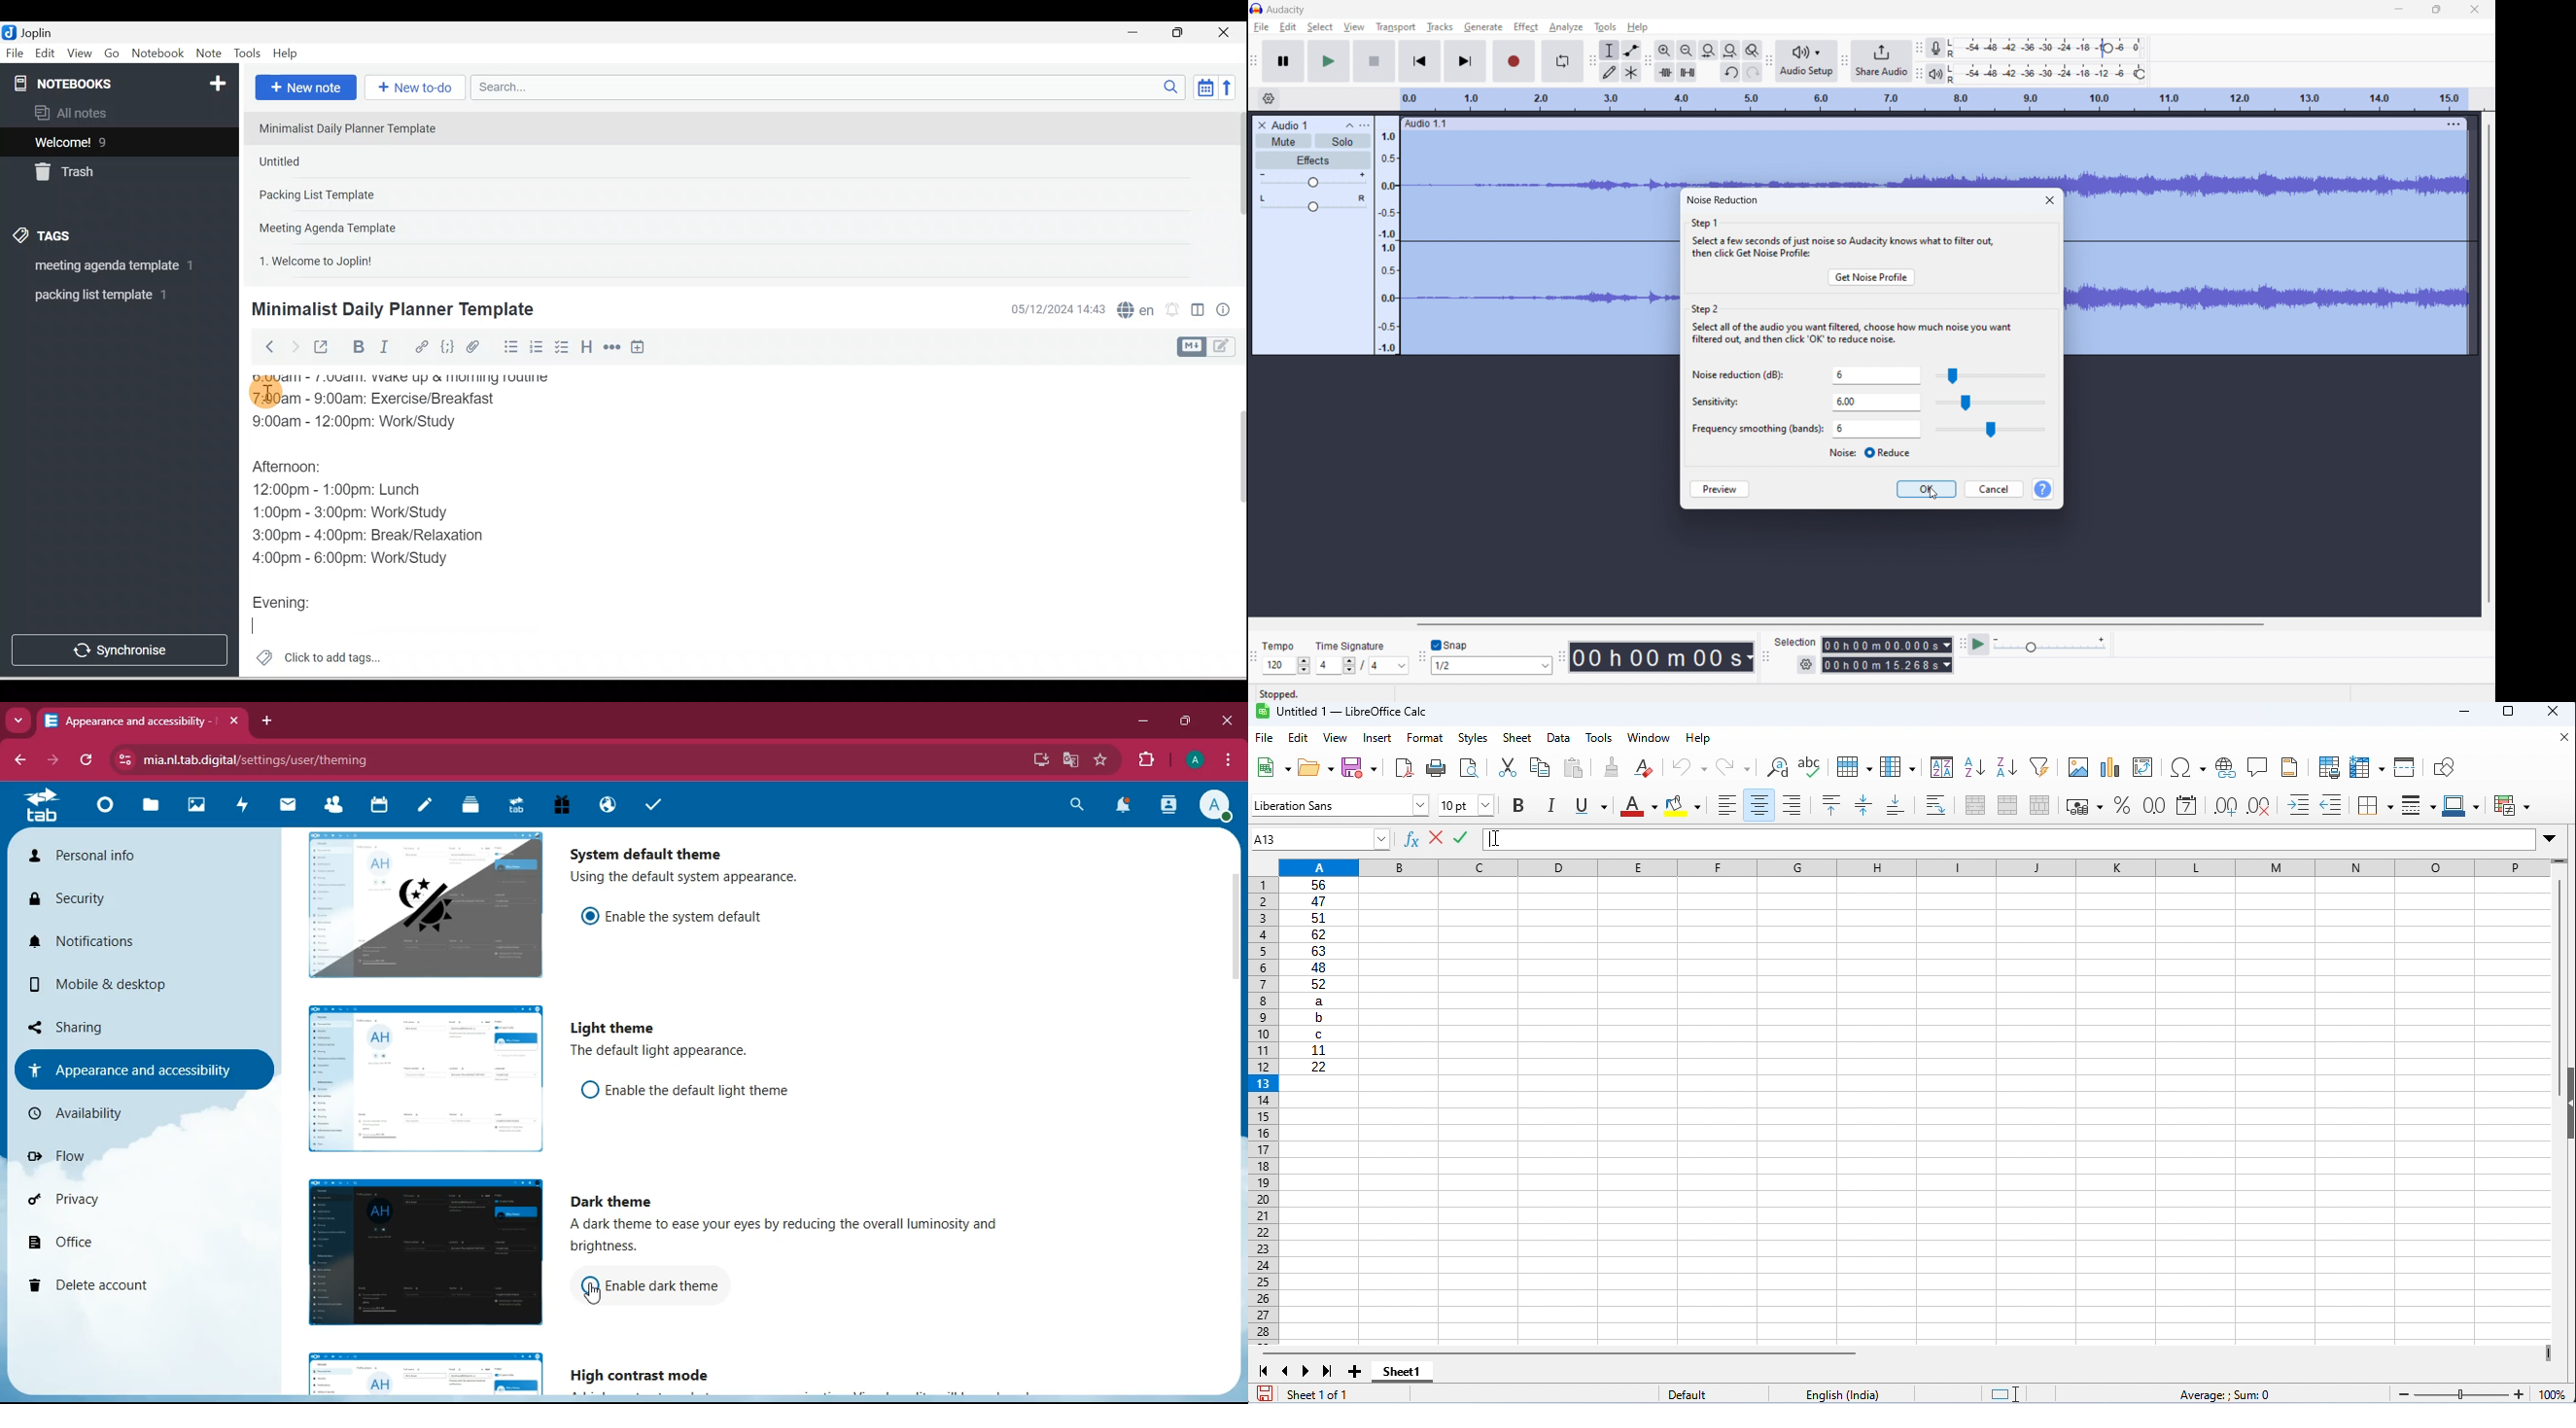  What do you see at coordinates (1314, 160) in the screenshot?
I see `effects` at bounding box center [1314, 160].